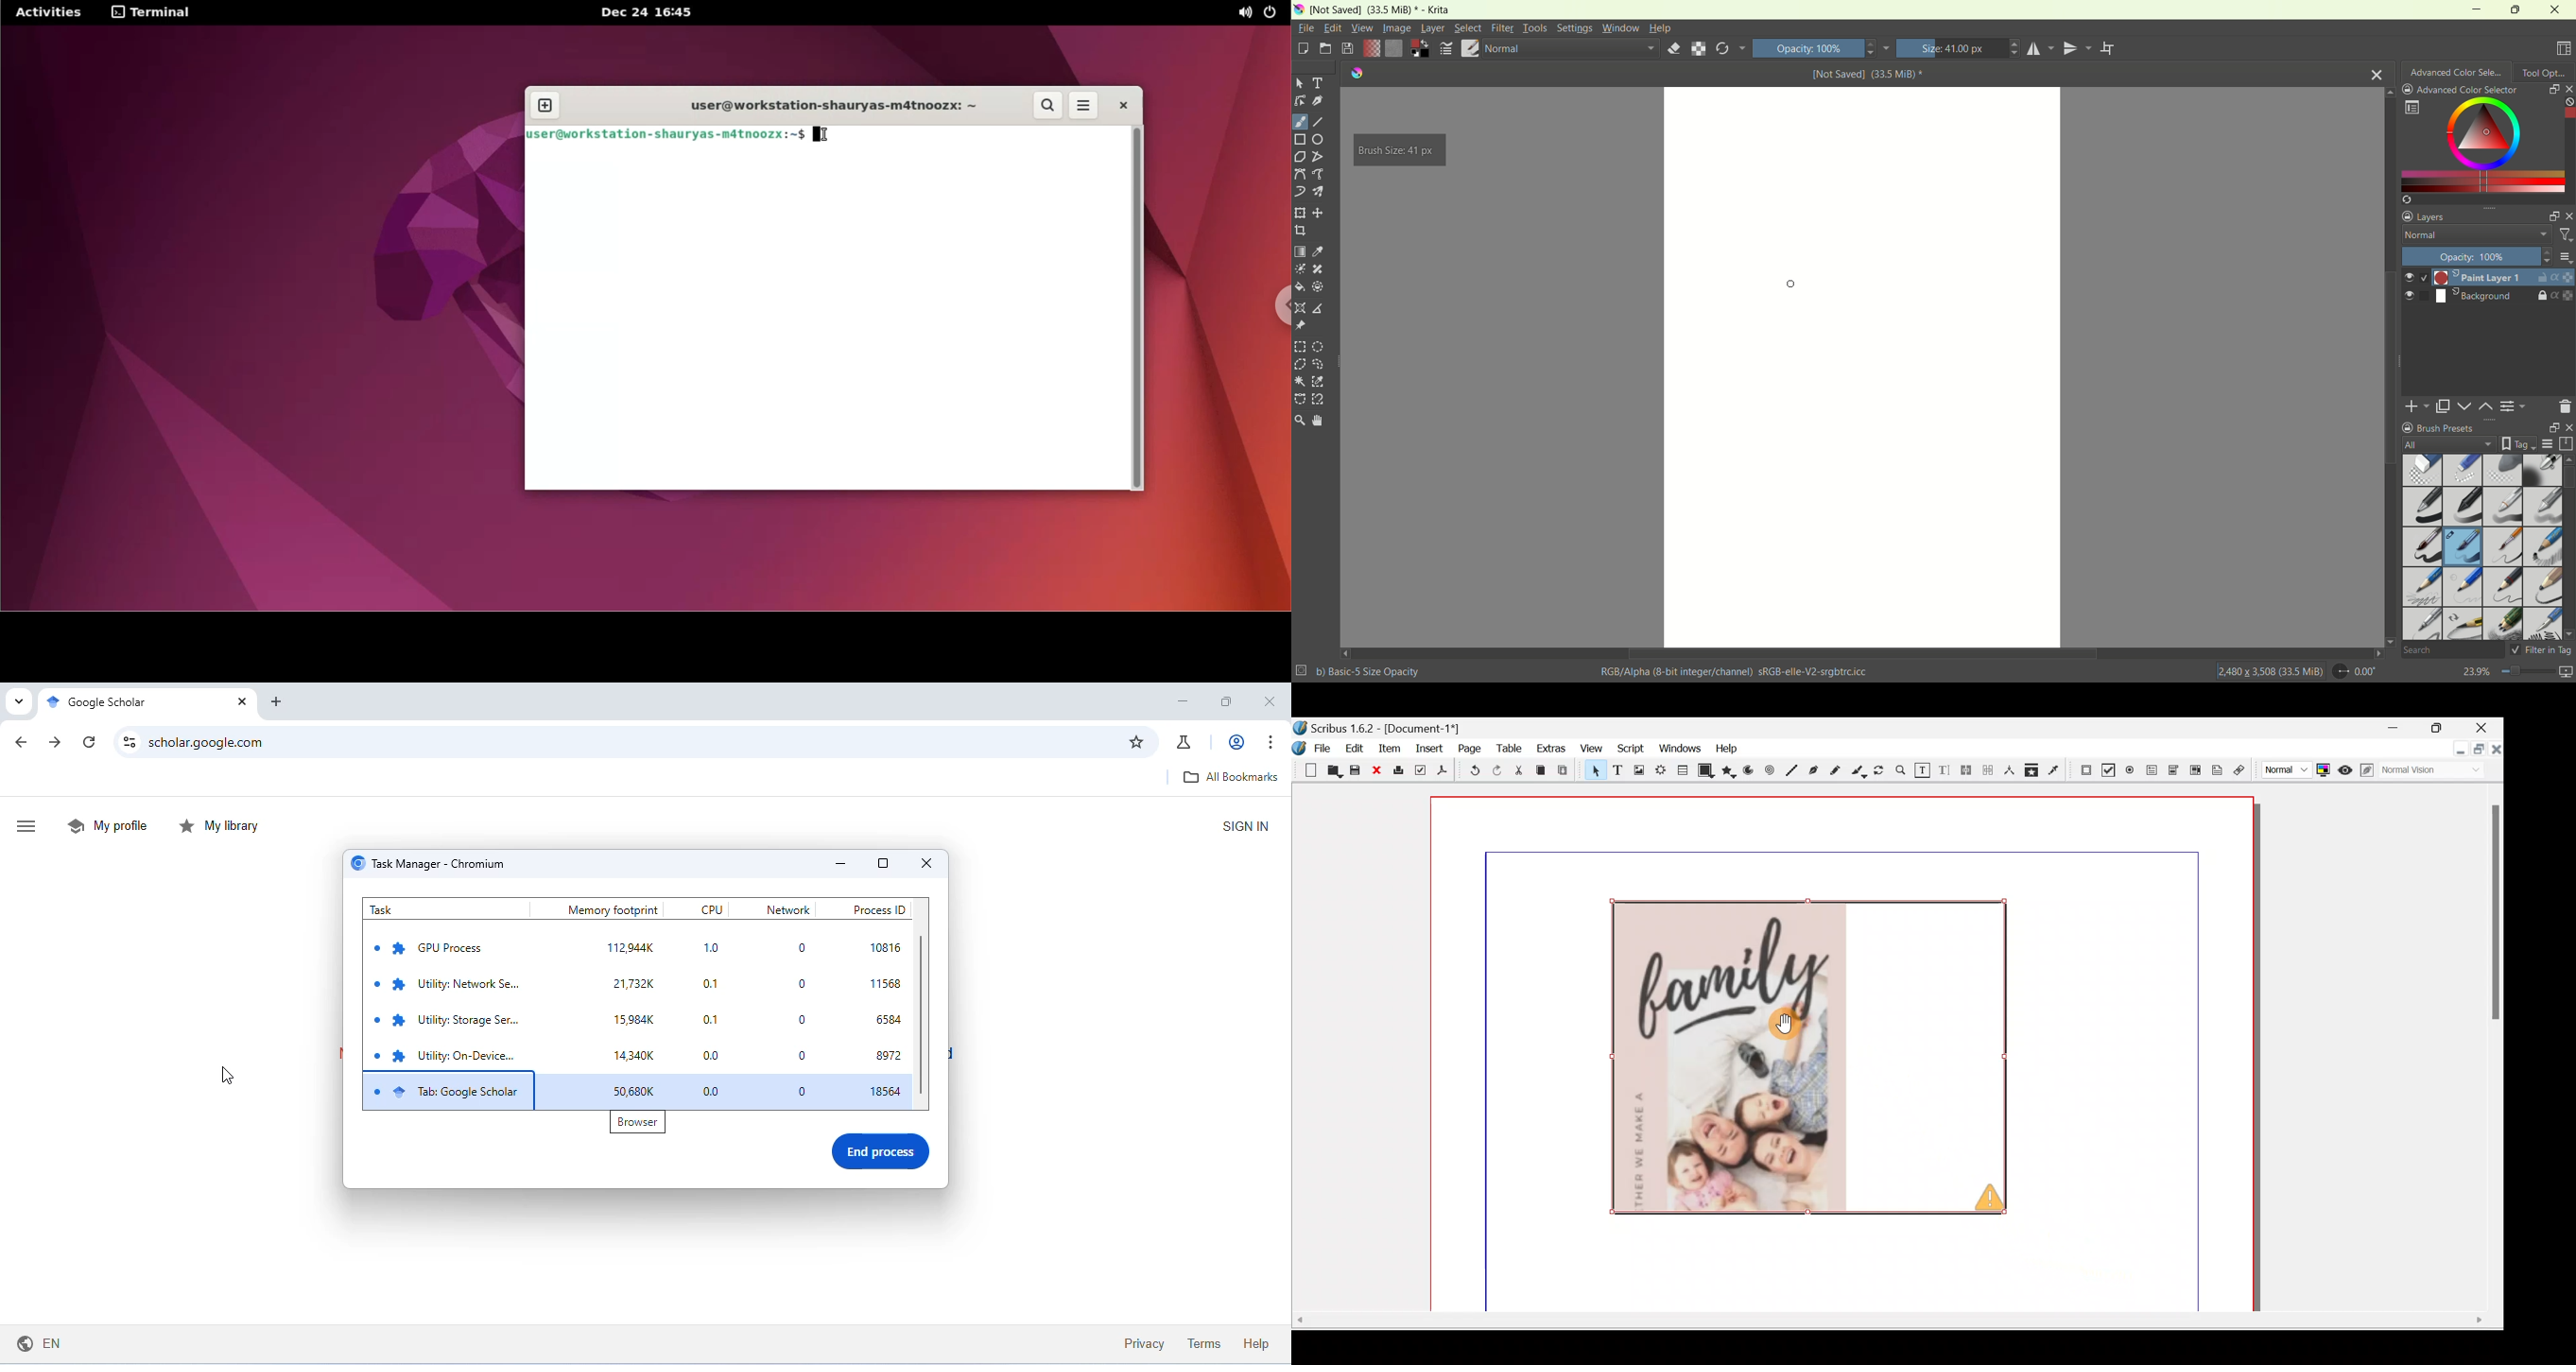 The width and height of the screenshot is (2576, 1372). Describe the element at coordinates (2426, 215) in the screenshot. I see `layers` at that location.